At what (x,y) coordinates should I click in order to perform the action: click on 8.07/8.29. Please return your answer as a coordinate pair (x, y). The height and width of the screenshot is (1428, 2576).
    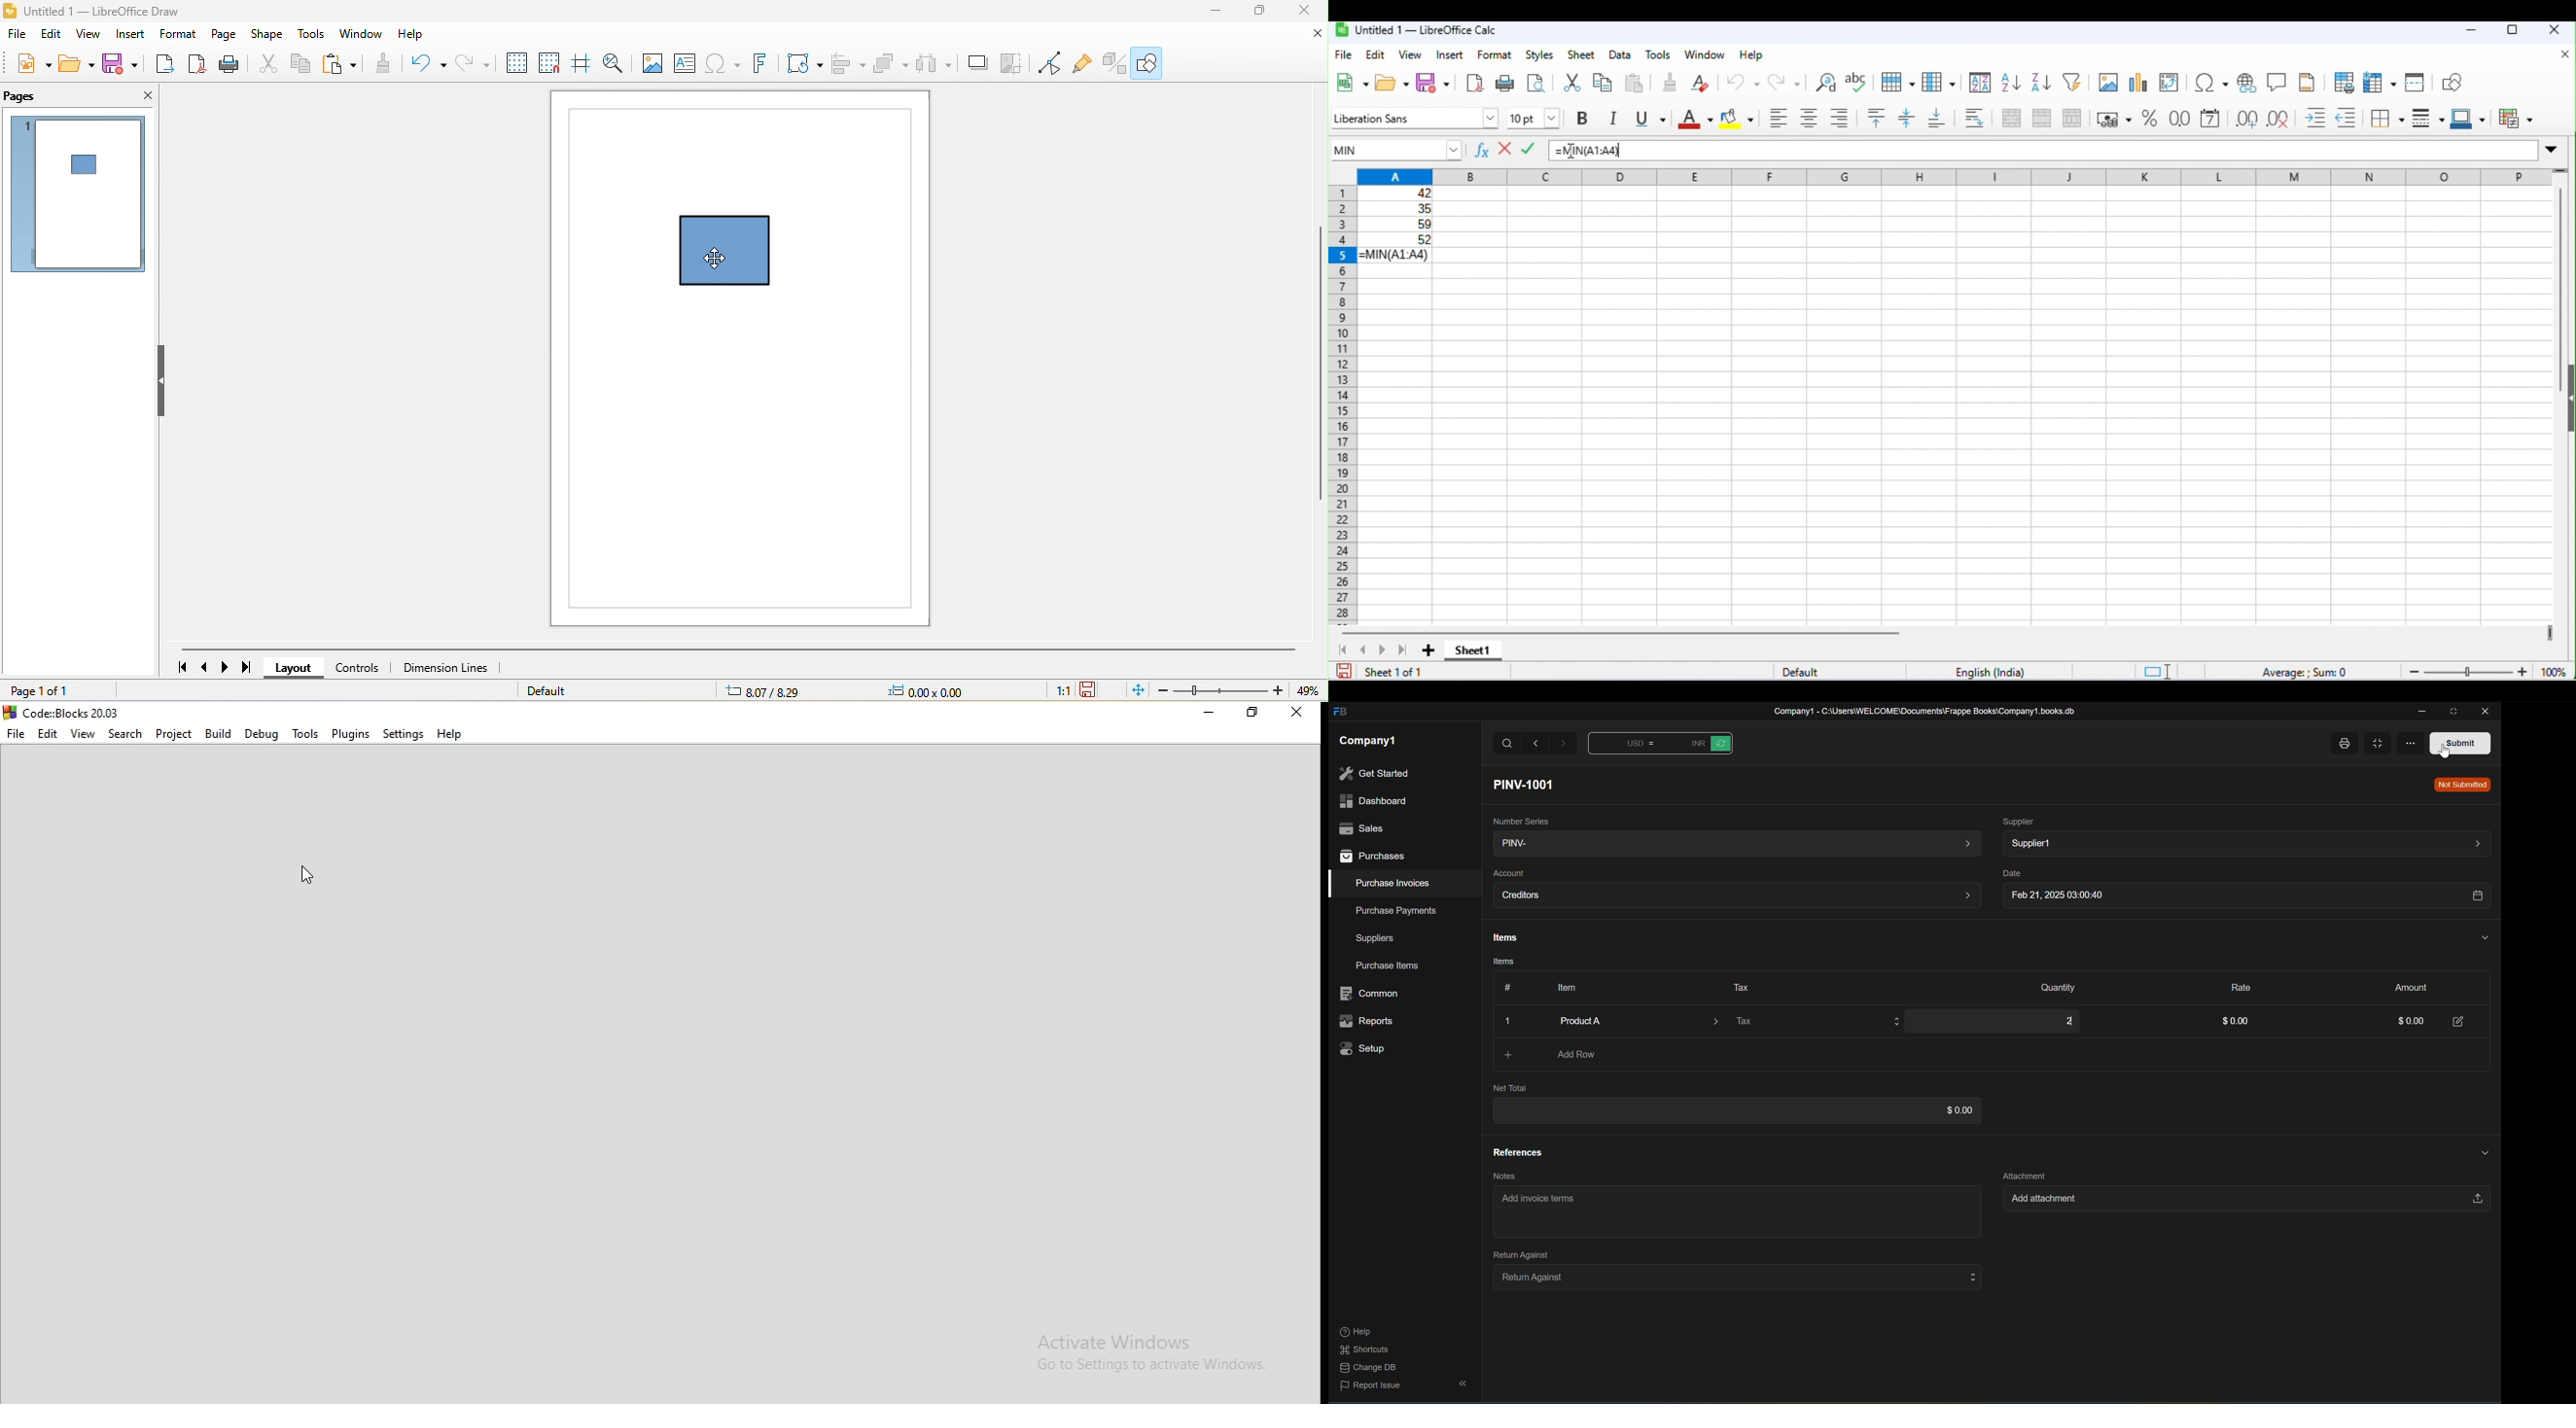
    Looking at the image, I should click on (768, 689).